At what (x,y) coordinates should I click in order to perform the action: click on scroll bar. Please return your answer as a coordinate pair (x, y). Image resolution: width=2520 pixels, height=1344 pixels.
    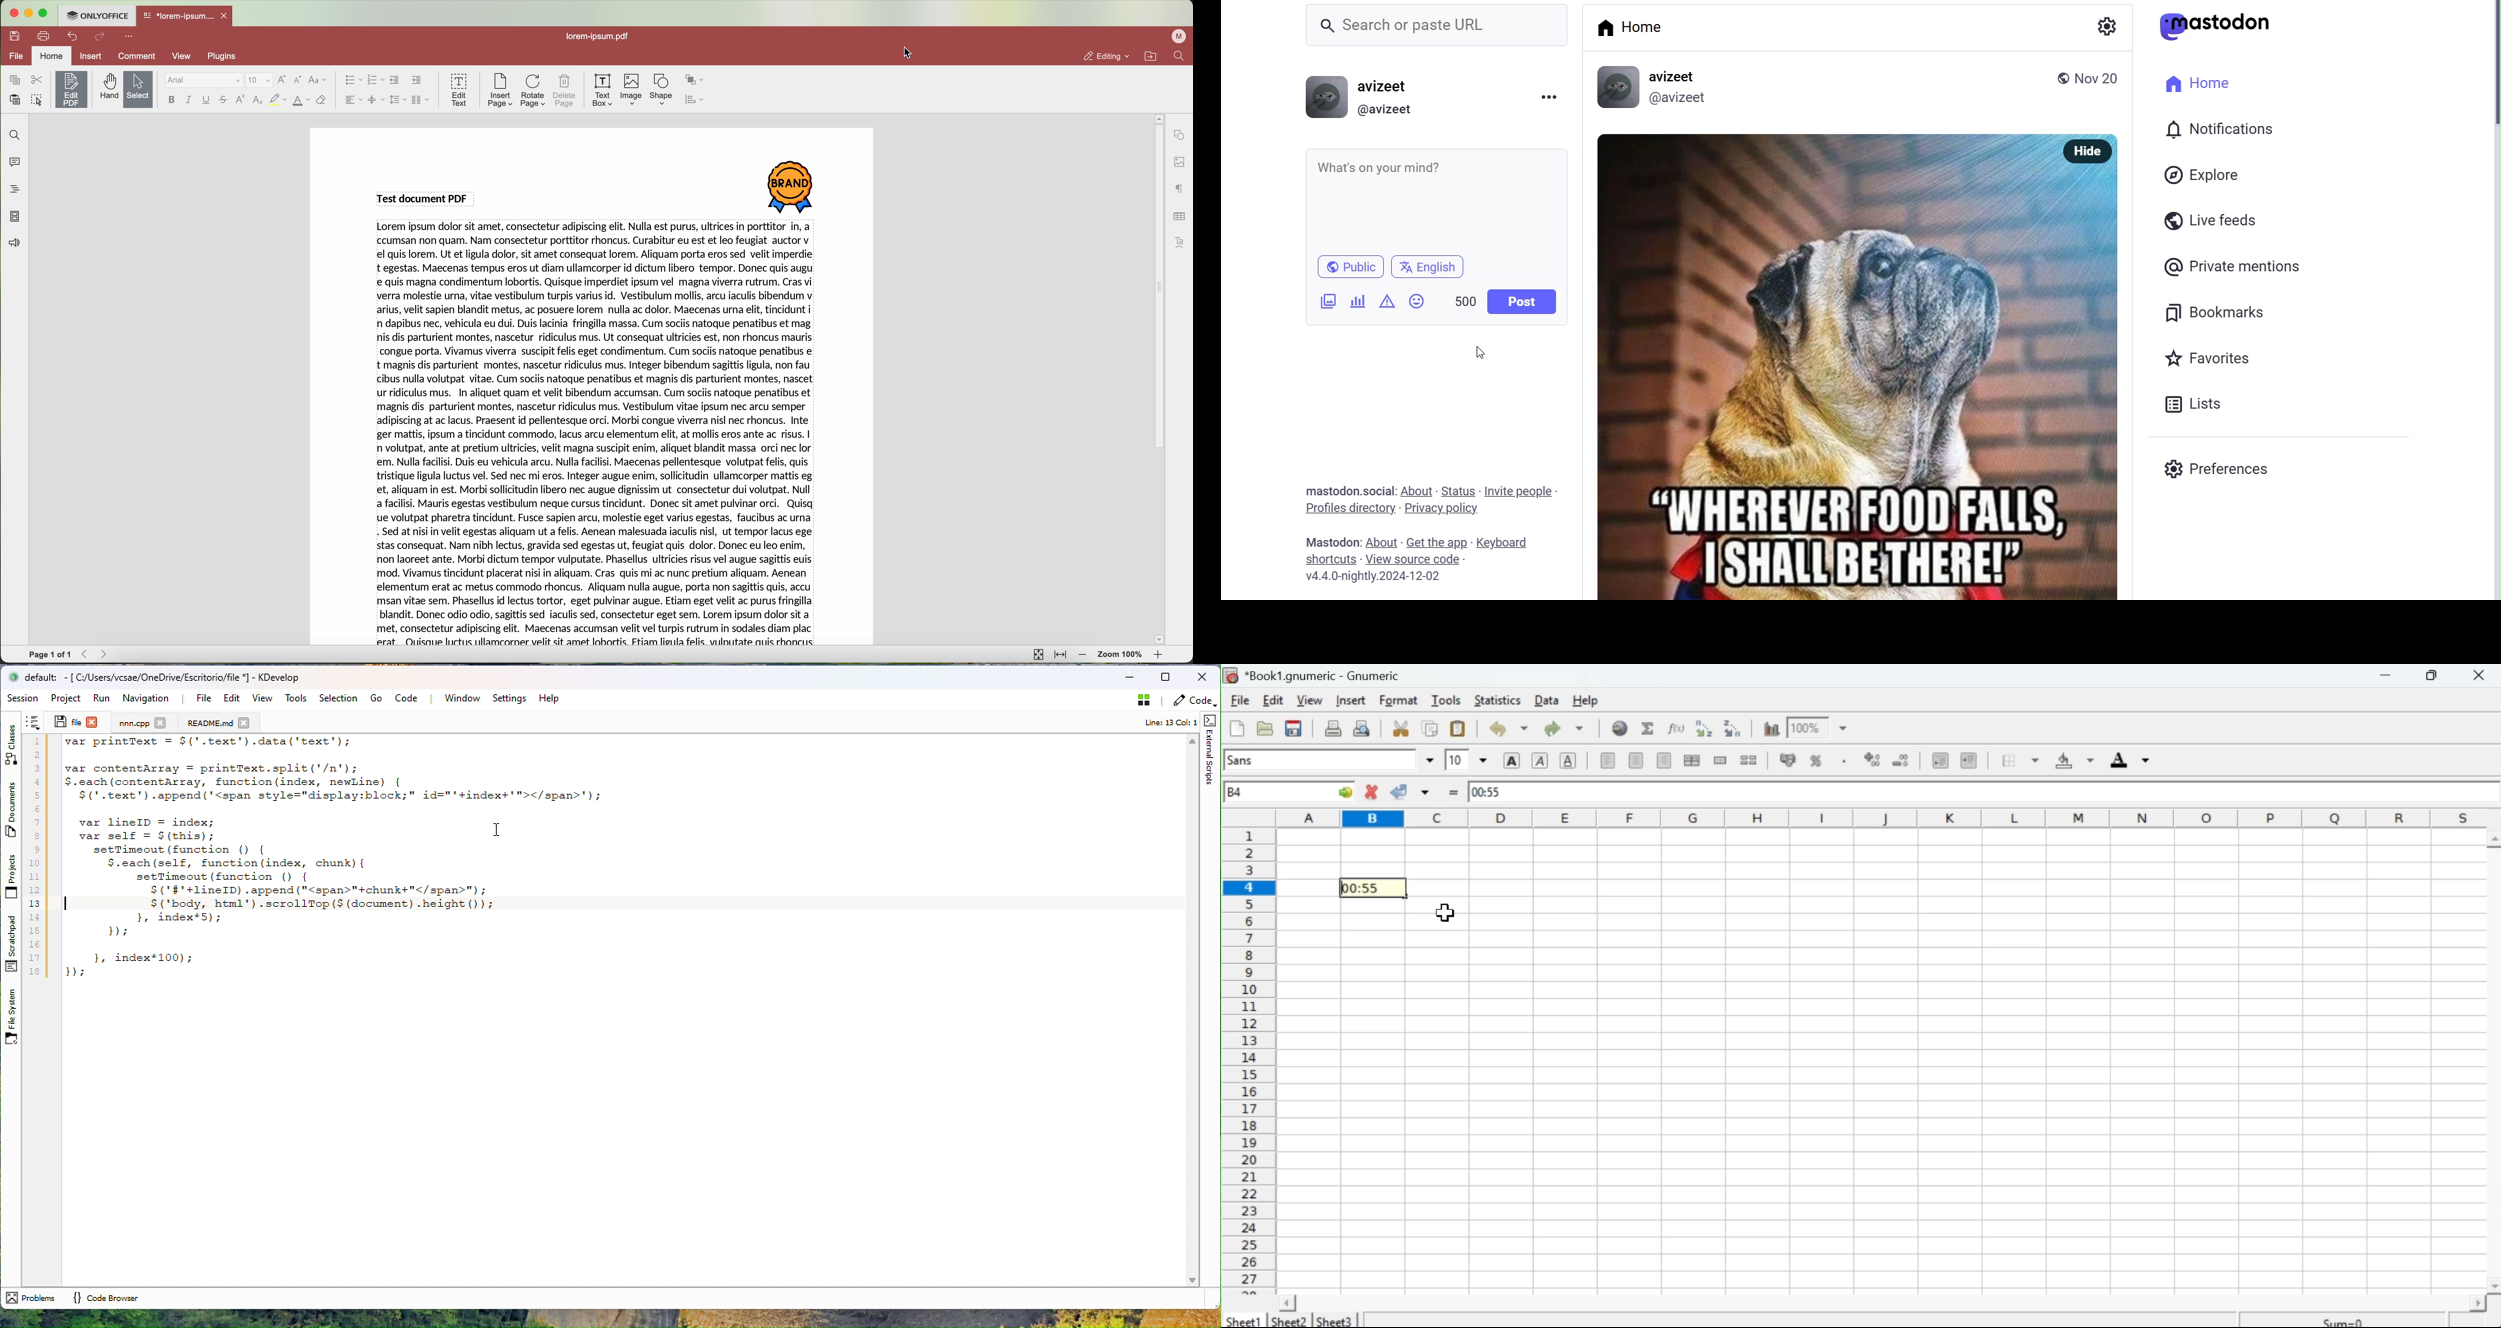
    Looking at the image, I should click on (2486, 75).